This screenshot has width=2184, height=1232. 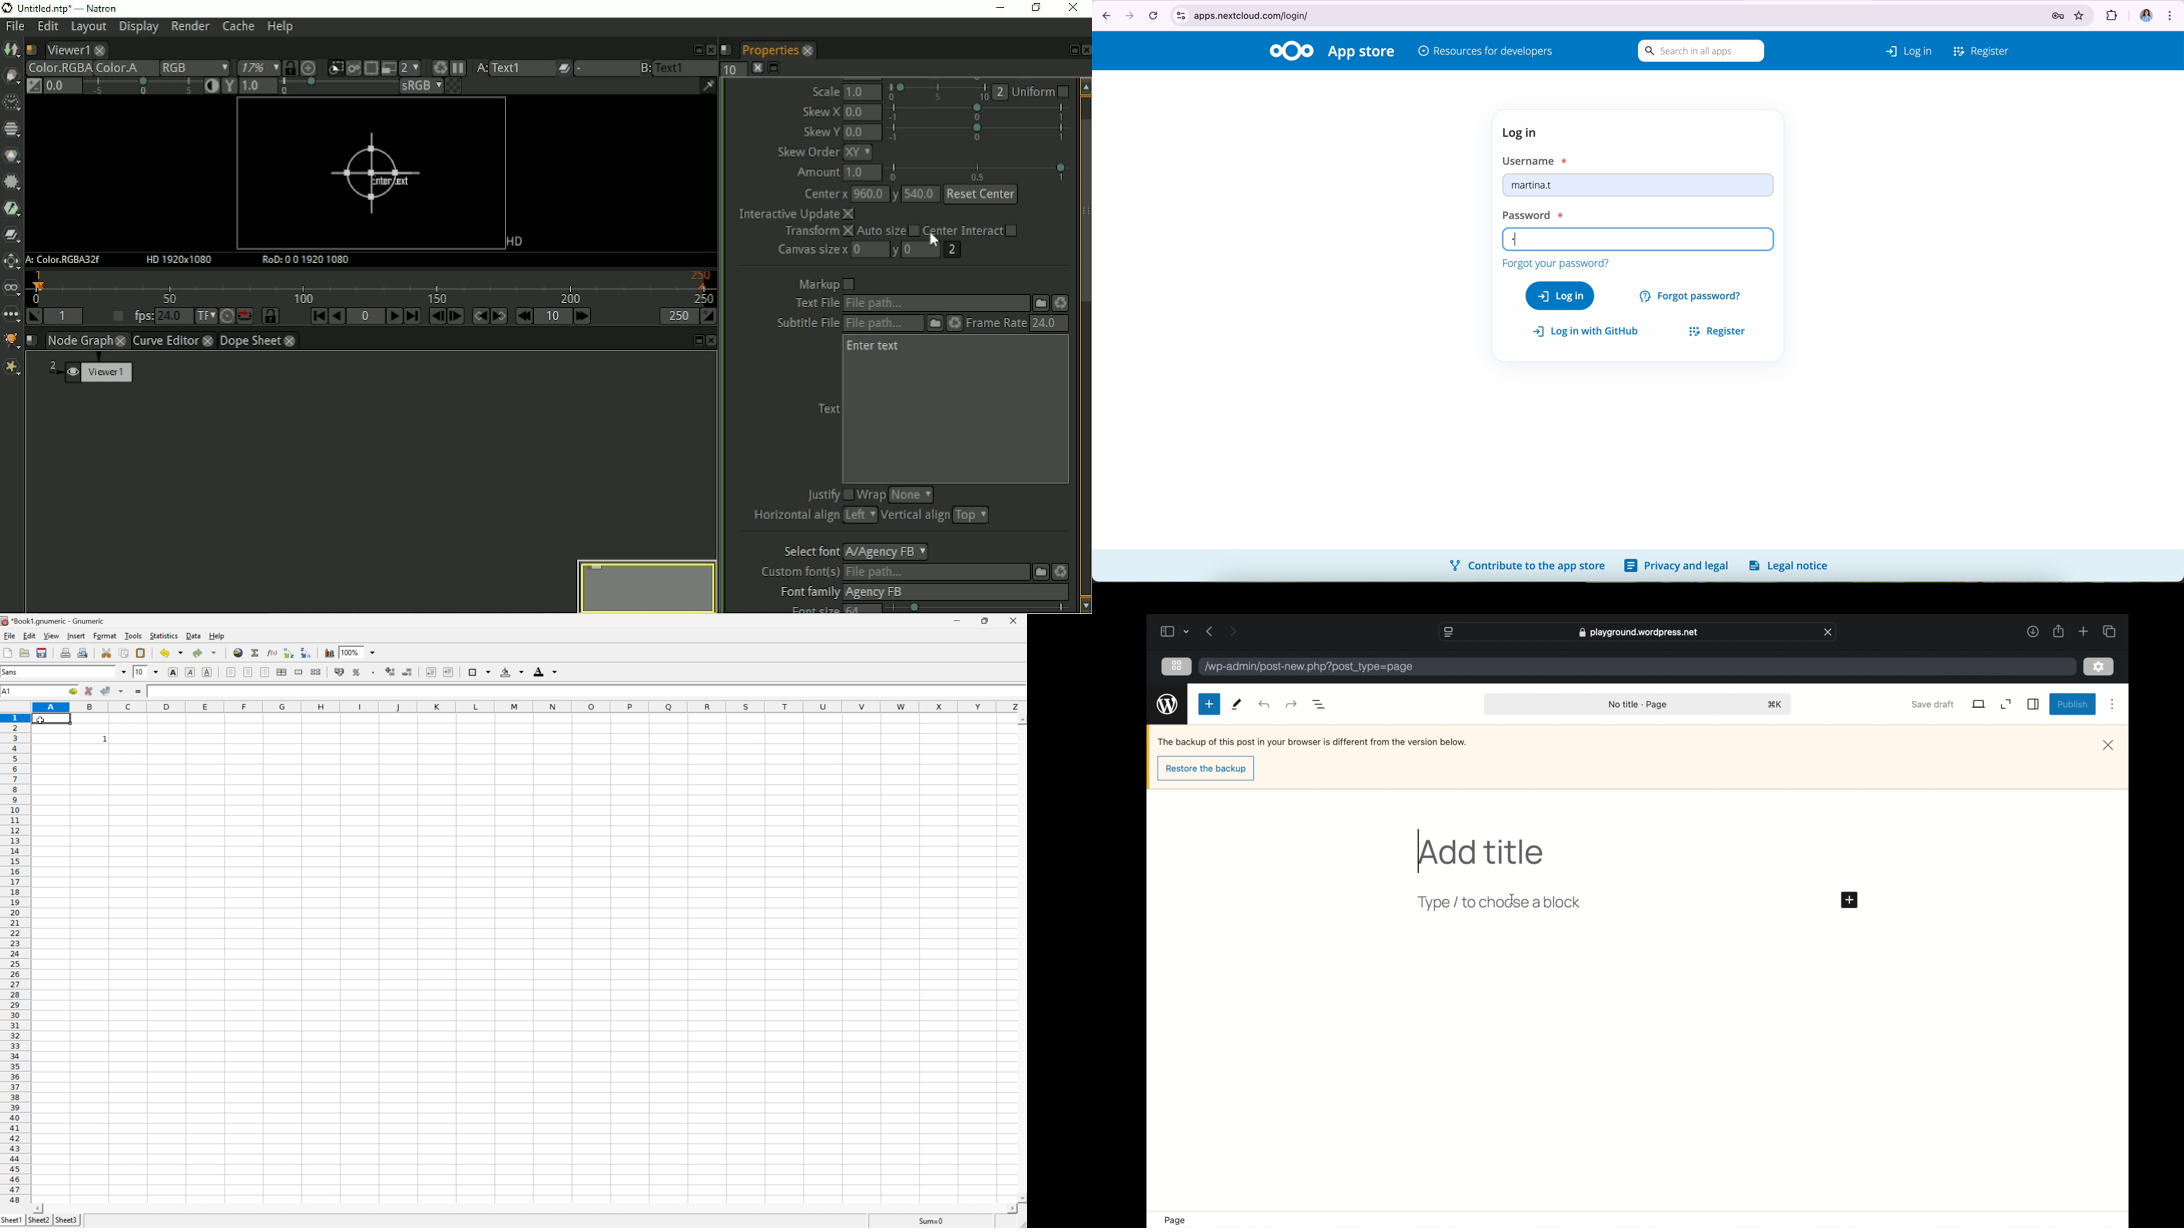 I want to click on contribute to the app store, so click(x=1526, y=565).